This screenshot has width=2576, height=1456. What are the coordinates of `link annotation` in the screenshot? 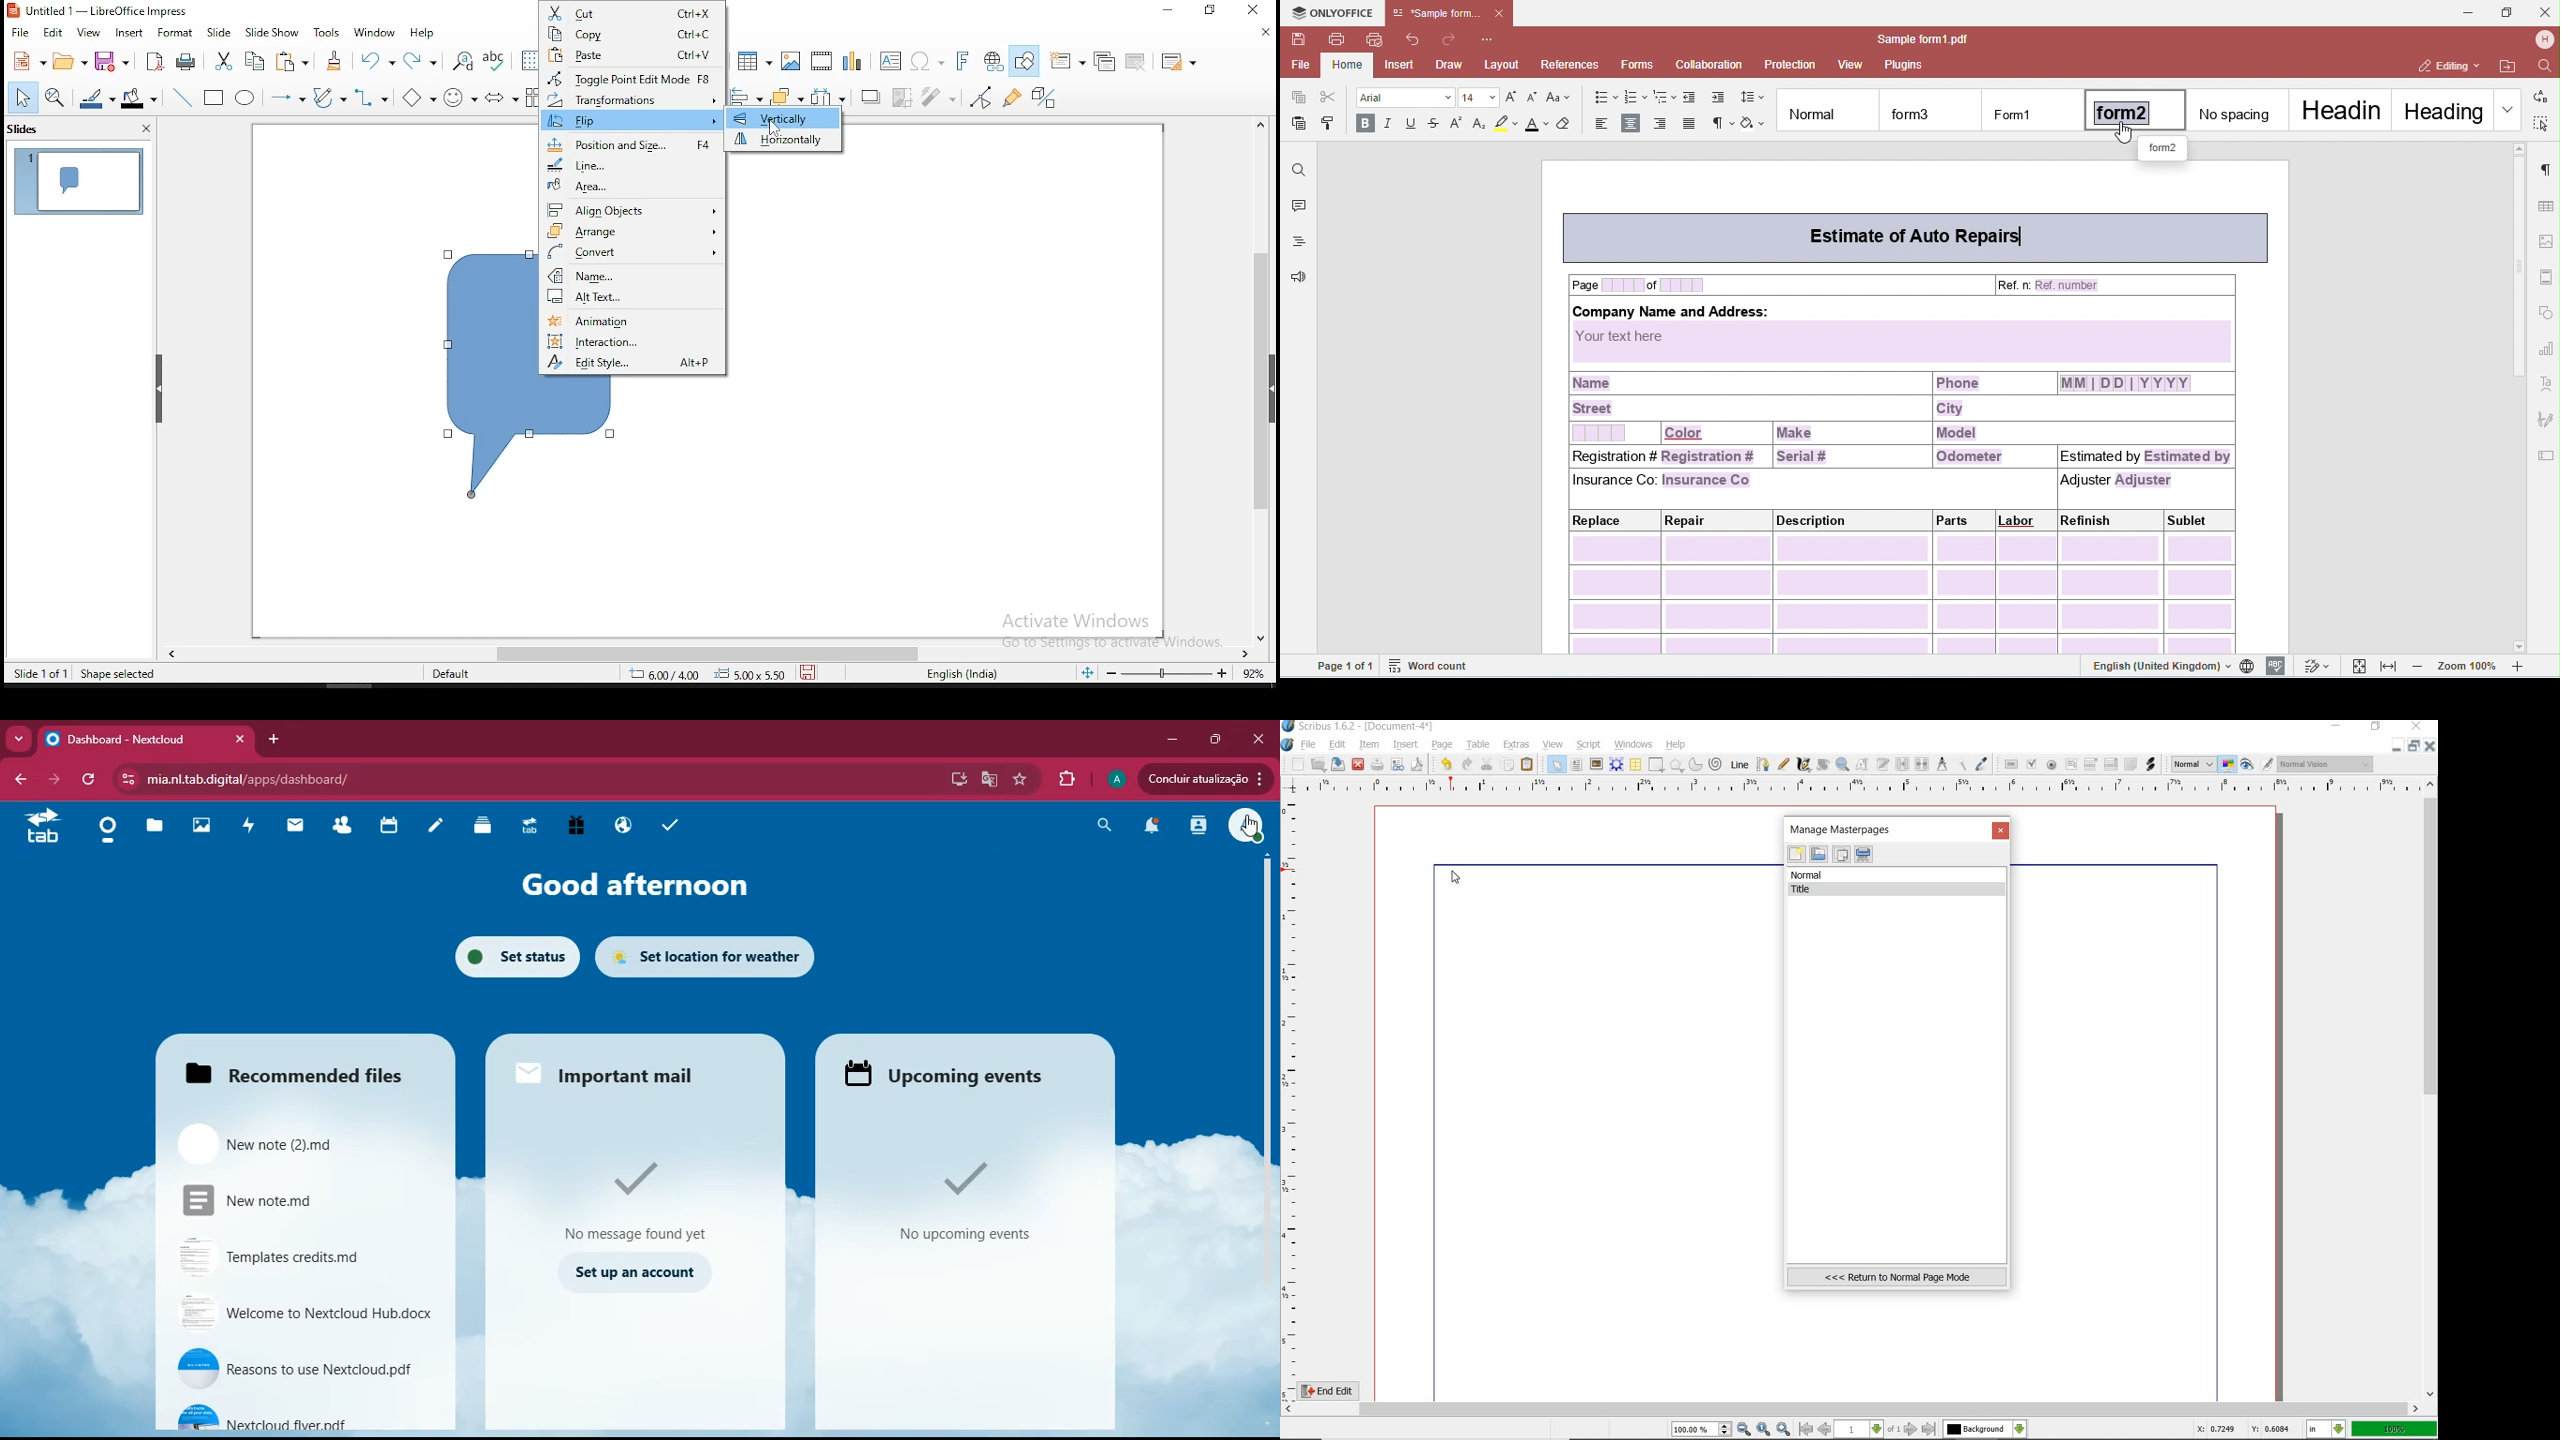 It's located at (2151, 763).